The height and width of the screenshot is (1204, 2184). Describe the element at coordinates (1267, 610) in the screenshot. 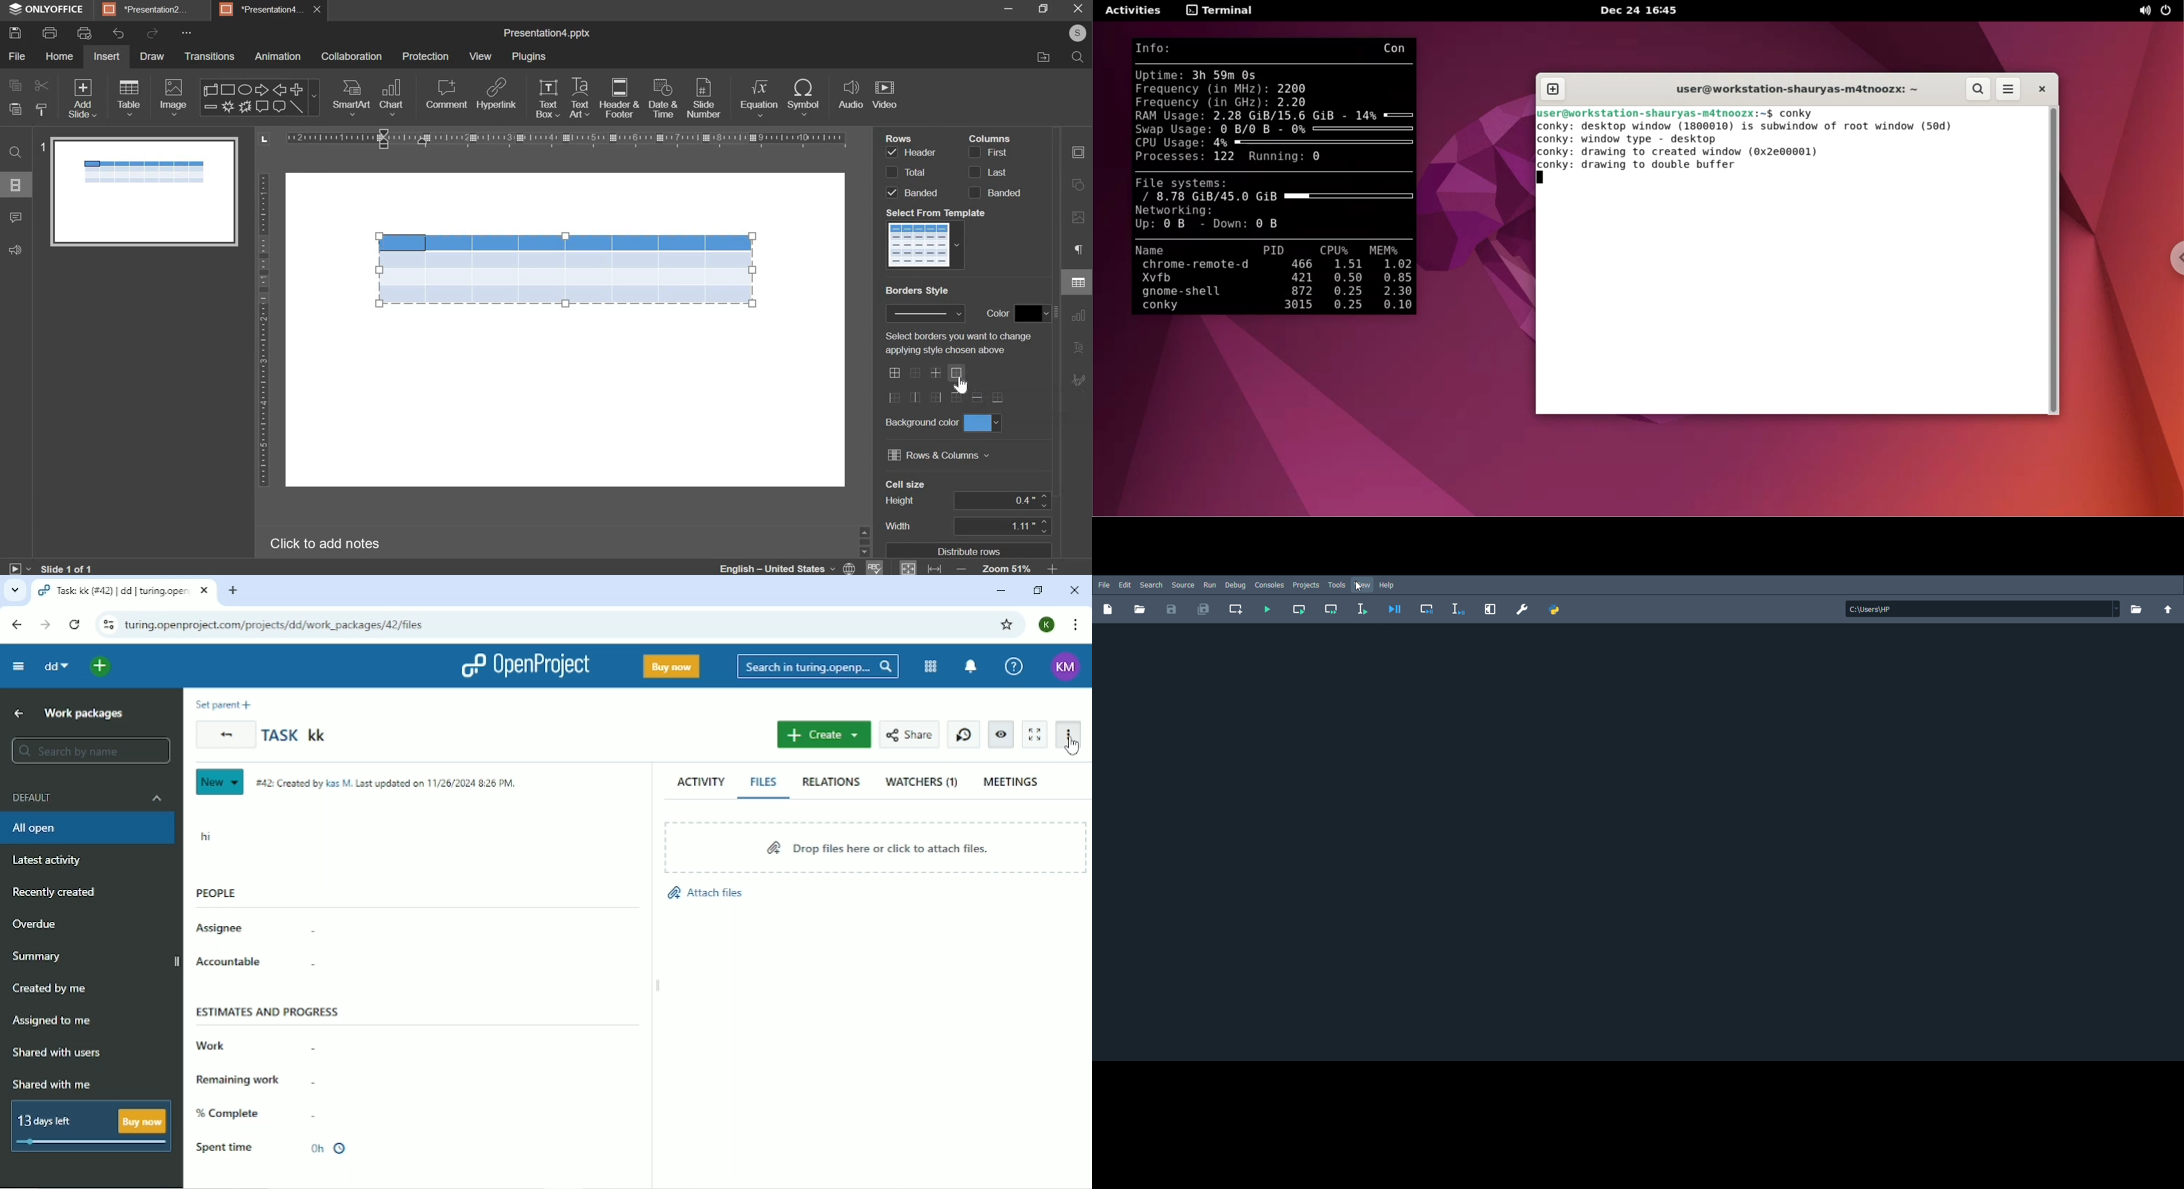

I see `Run file` at that location.